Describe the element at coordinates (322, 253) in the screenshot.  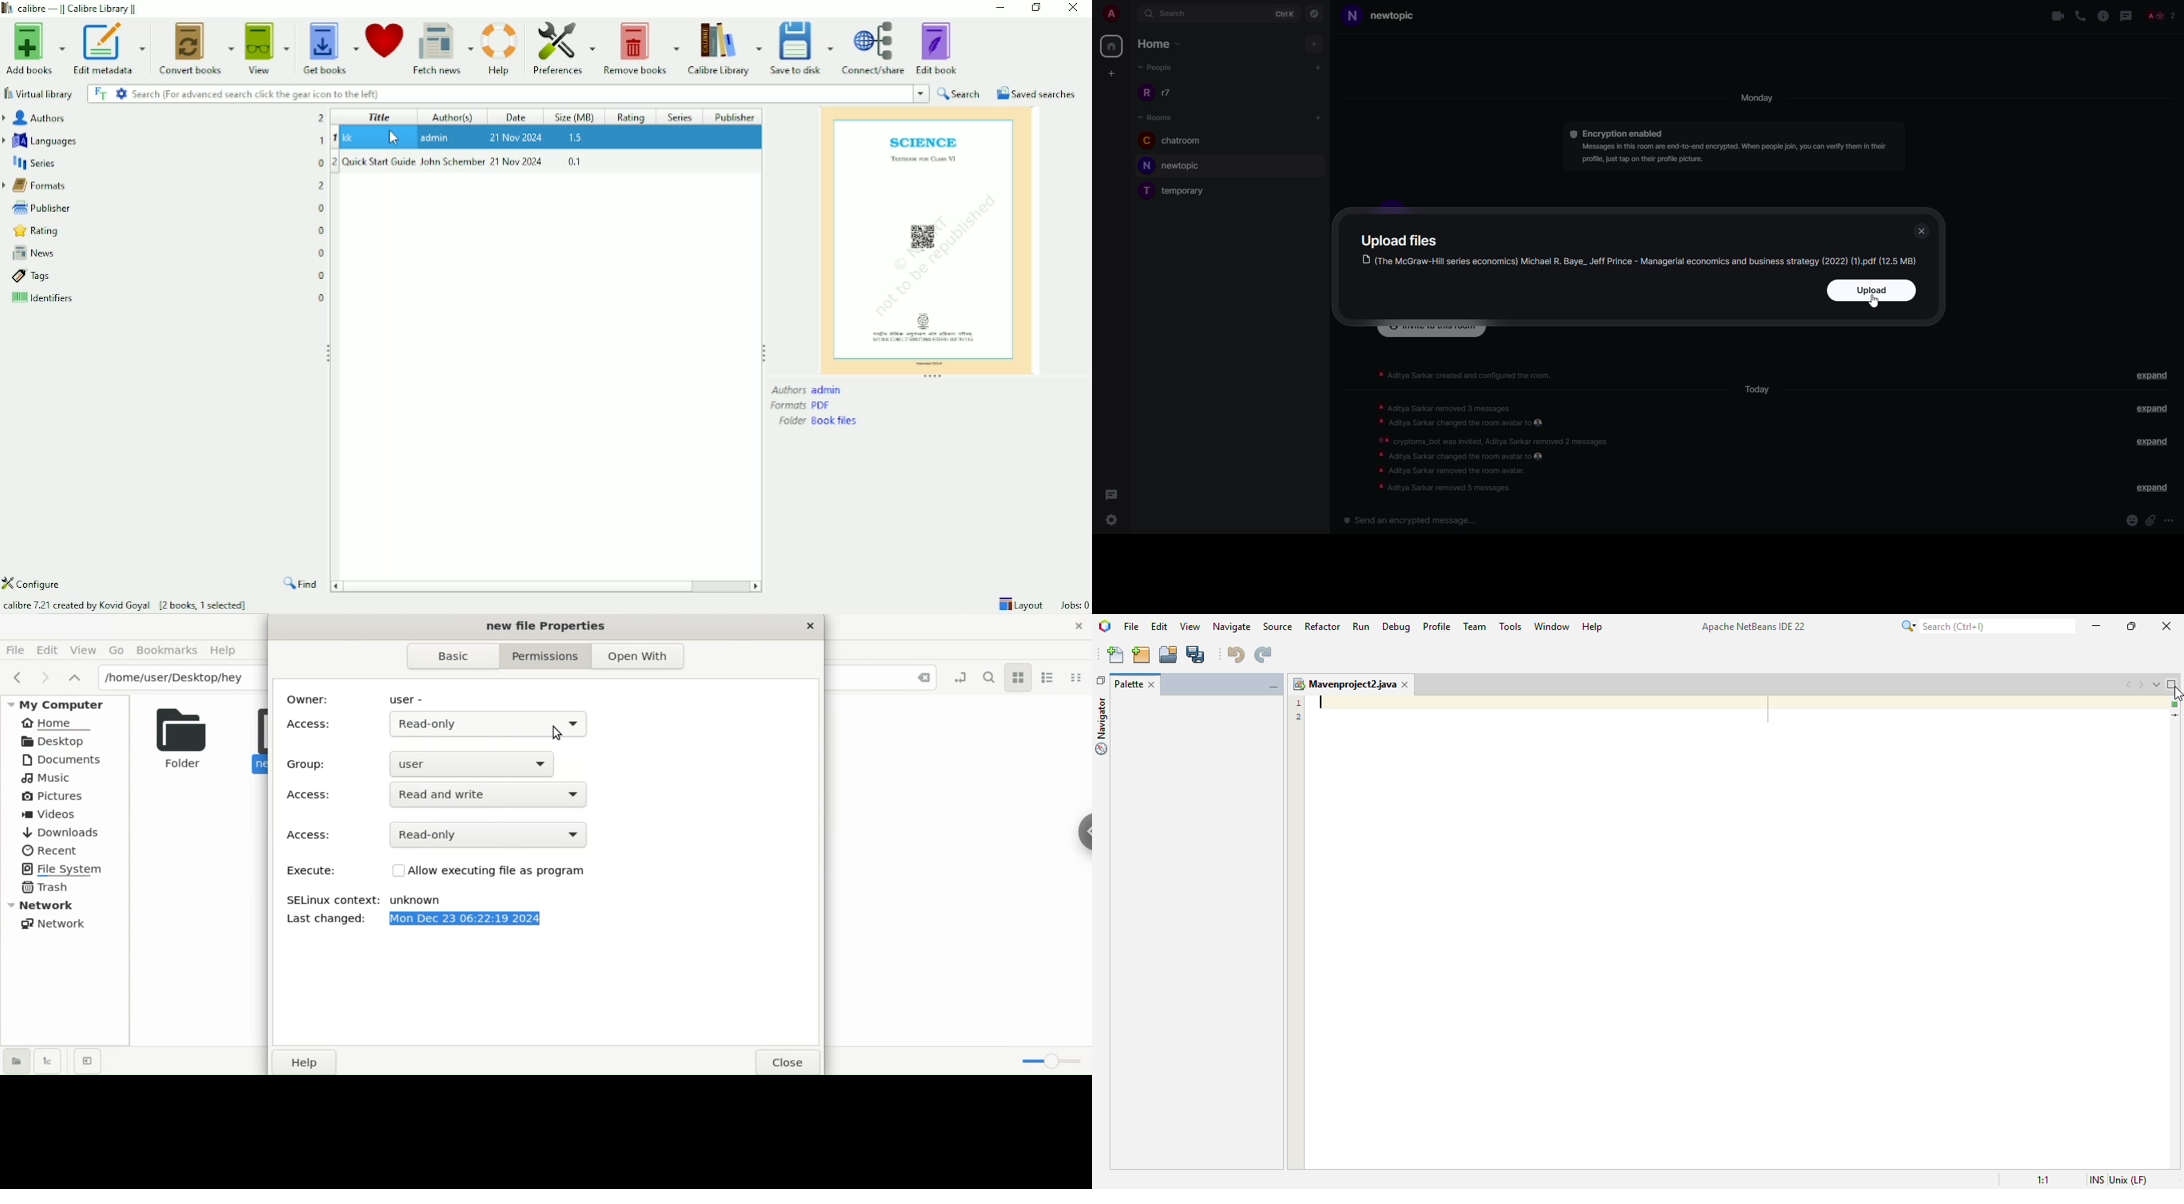
I see `0` at that location.